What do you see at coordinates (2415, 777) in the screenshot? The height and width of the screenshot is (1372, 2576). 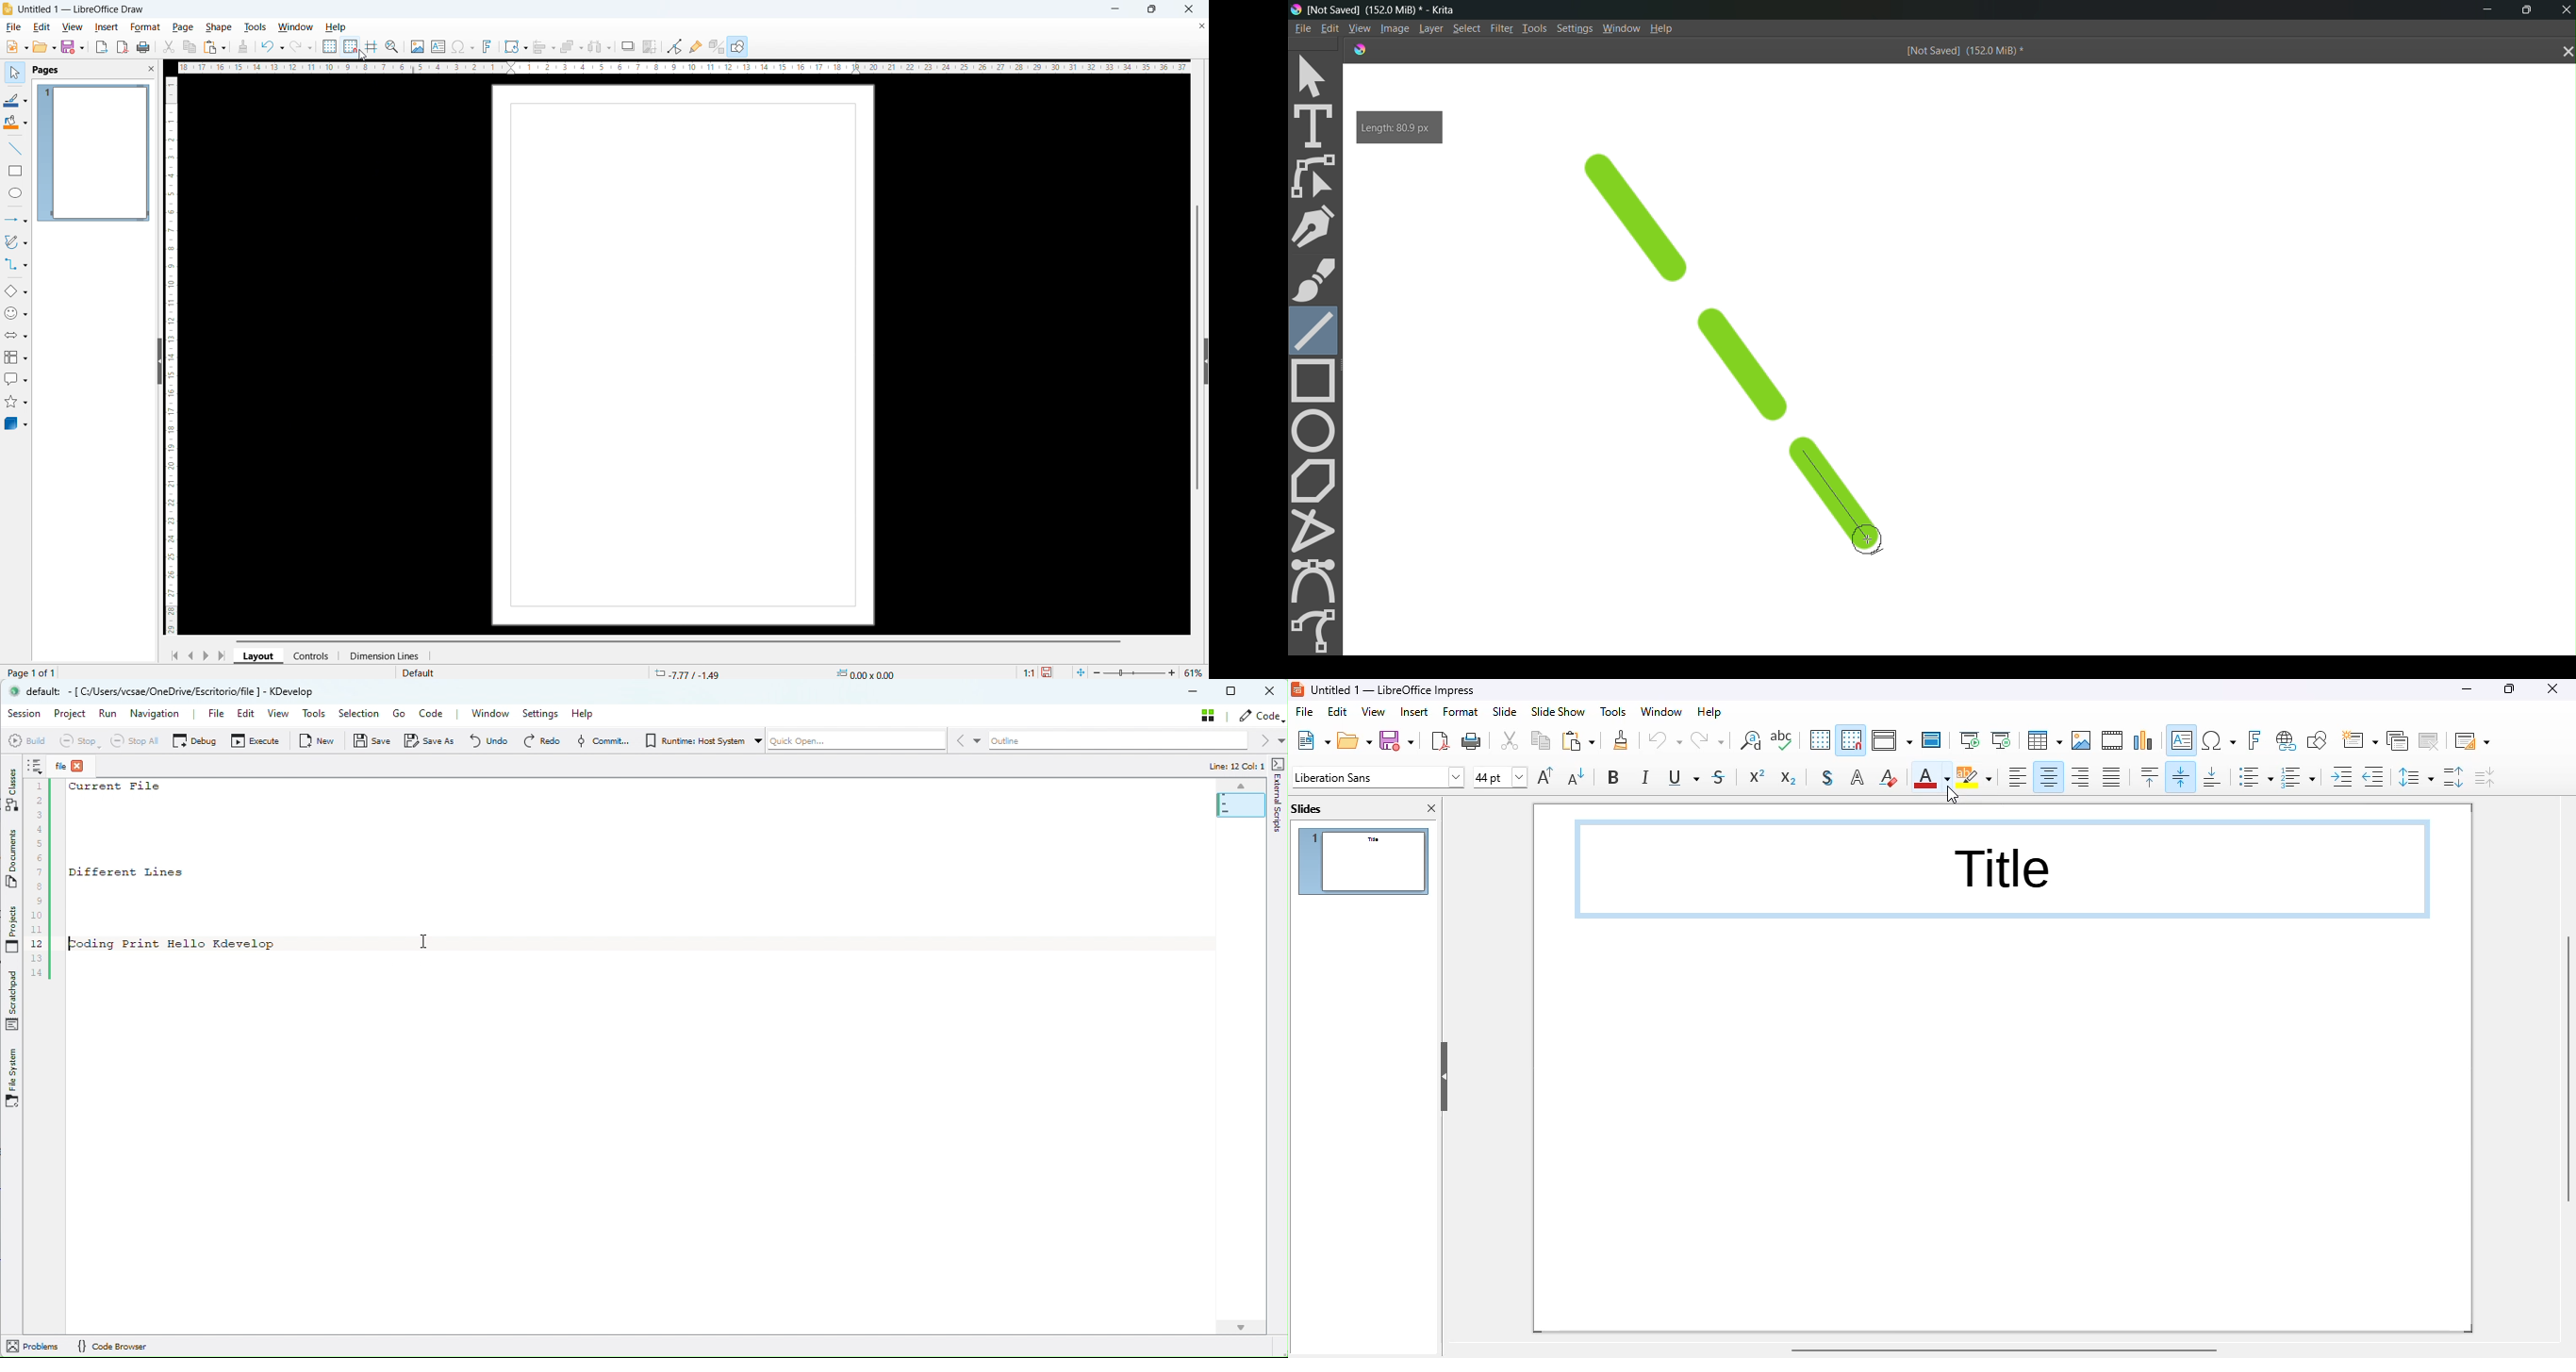 I see `set line spacing` at bounding box center [2415, 777].